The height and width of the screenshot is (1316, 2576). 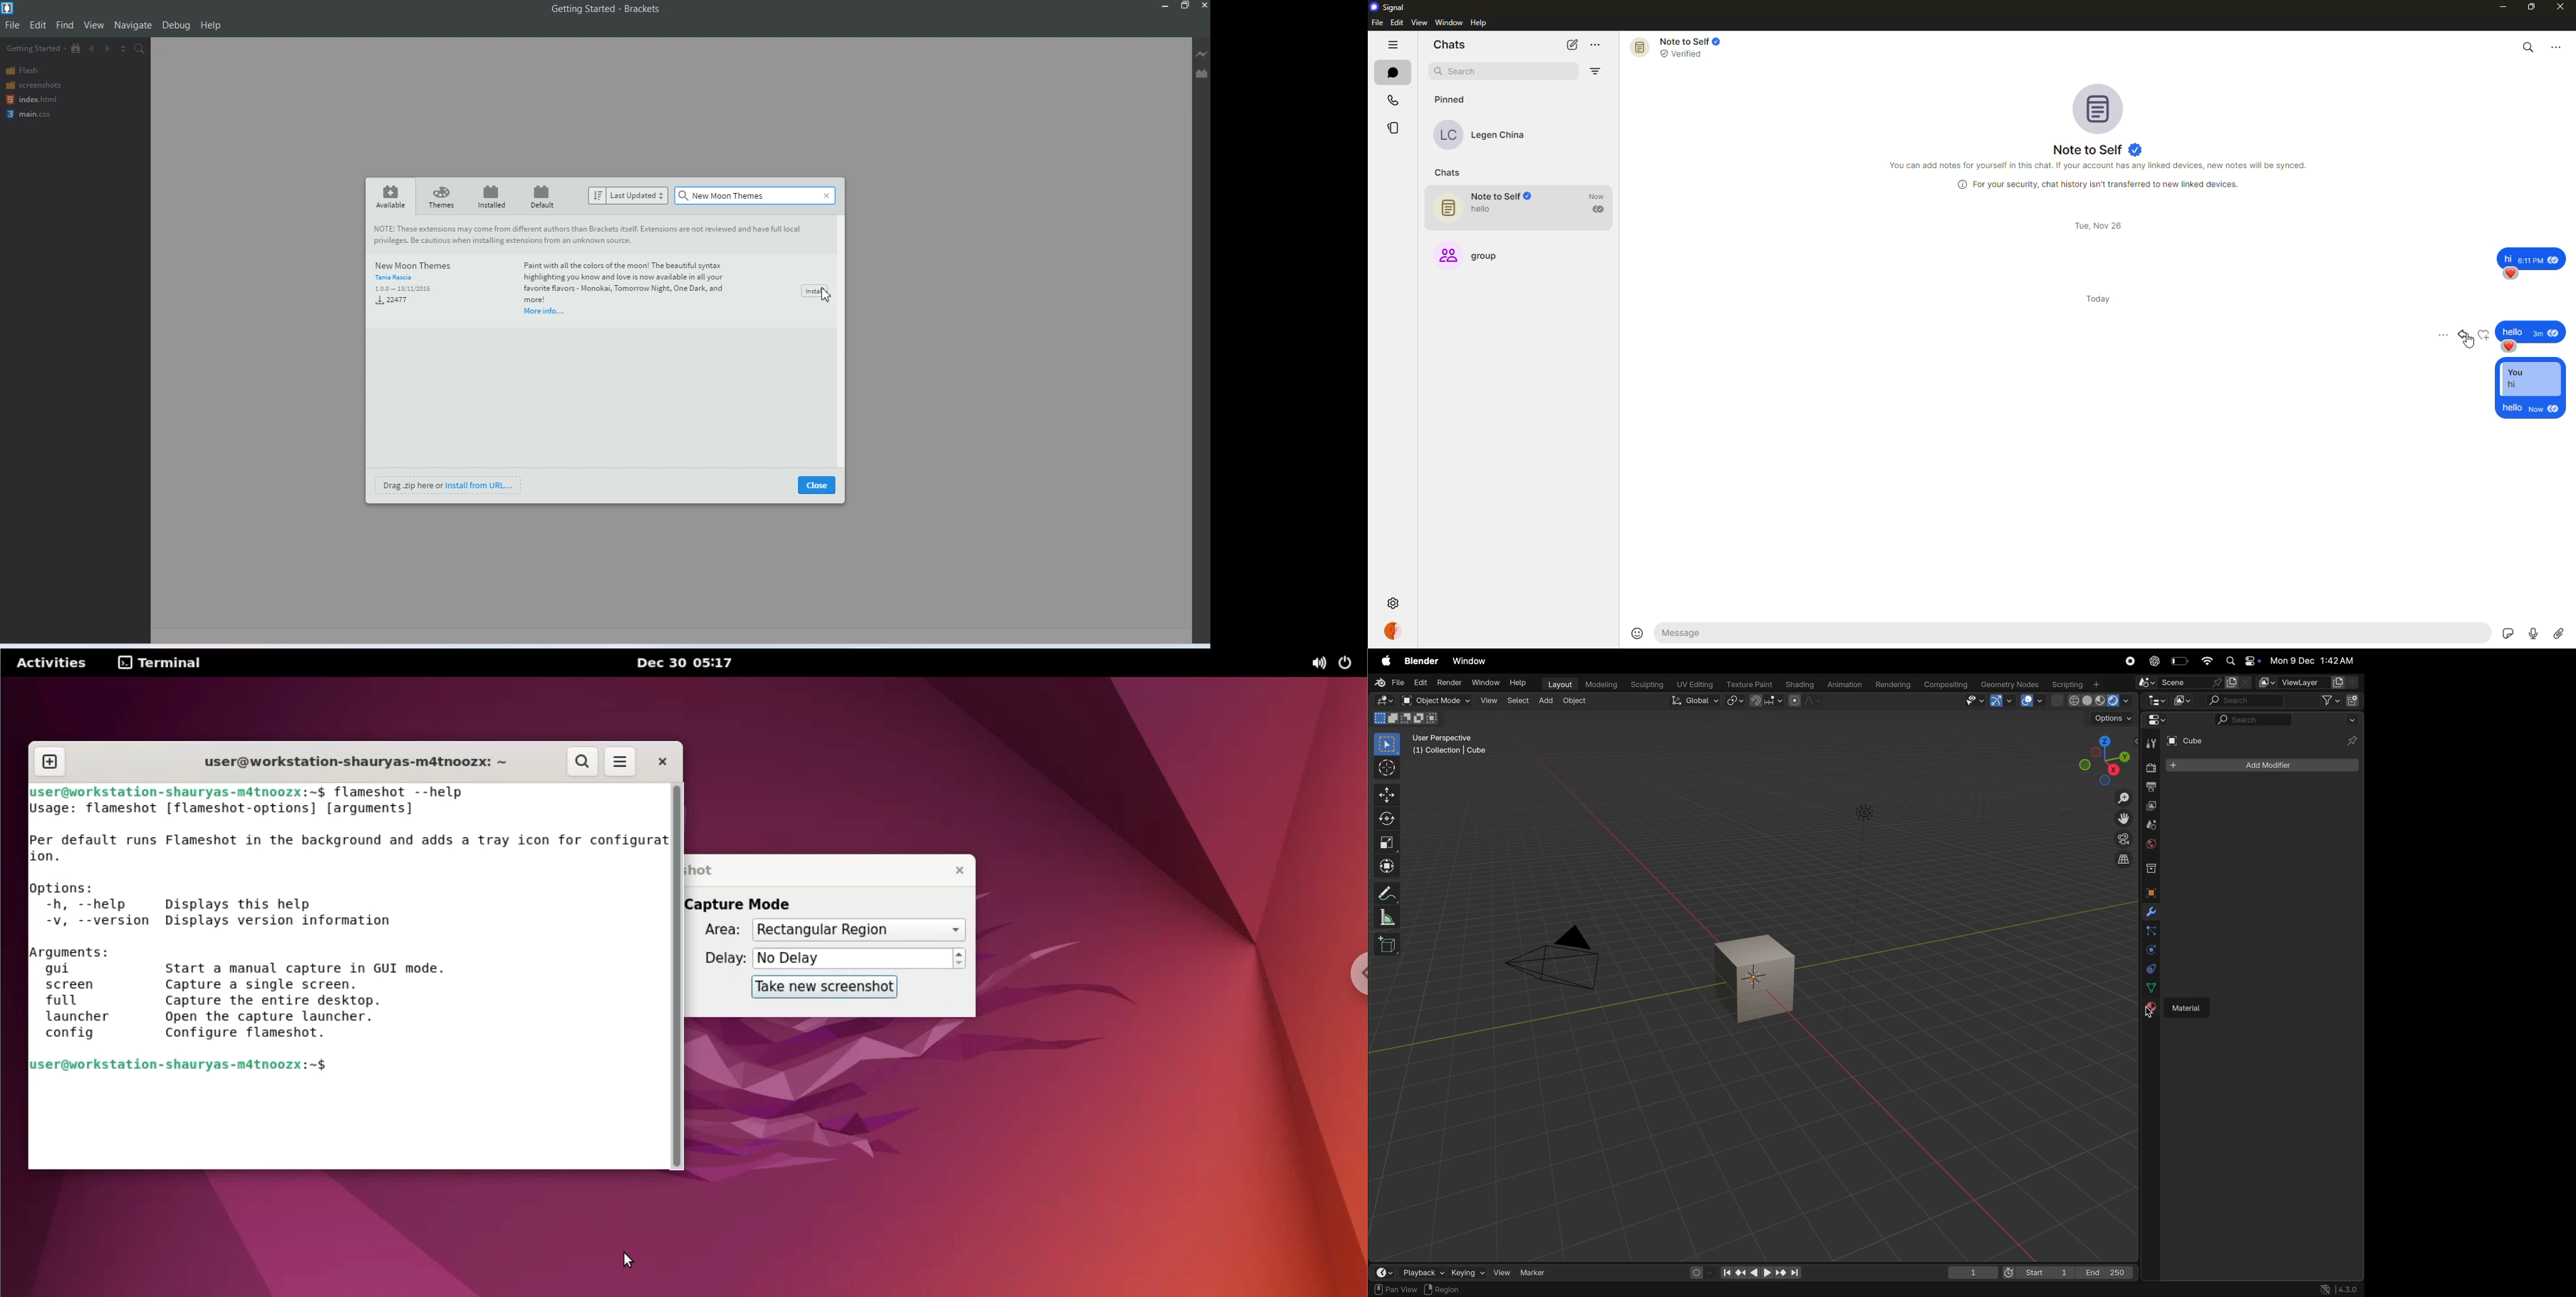 I want to click on settings, so click(x=1394, y=601).